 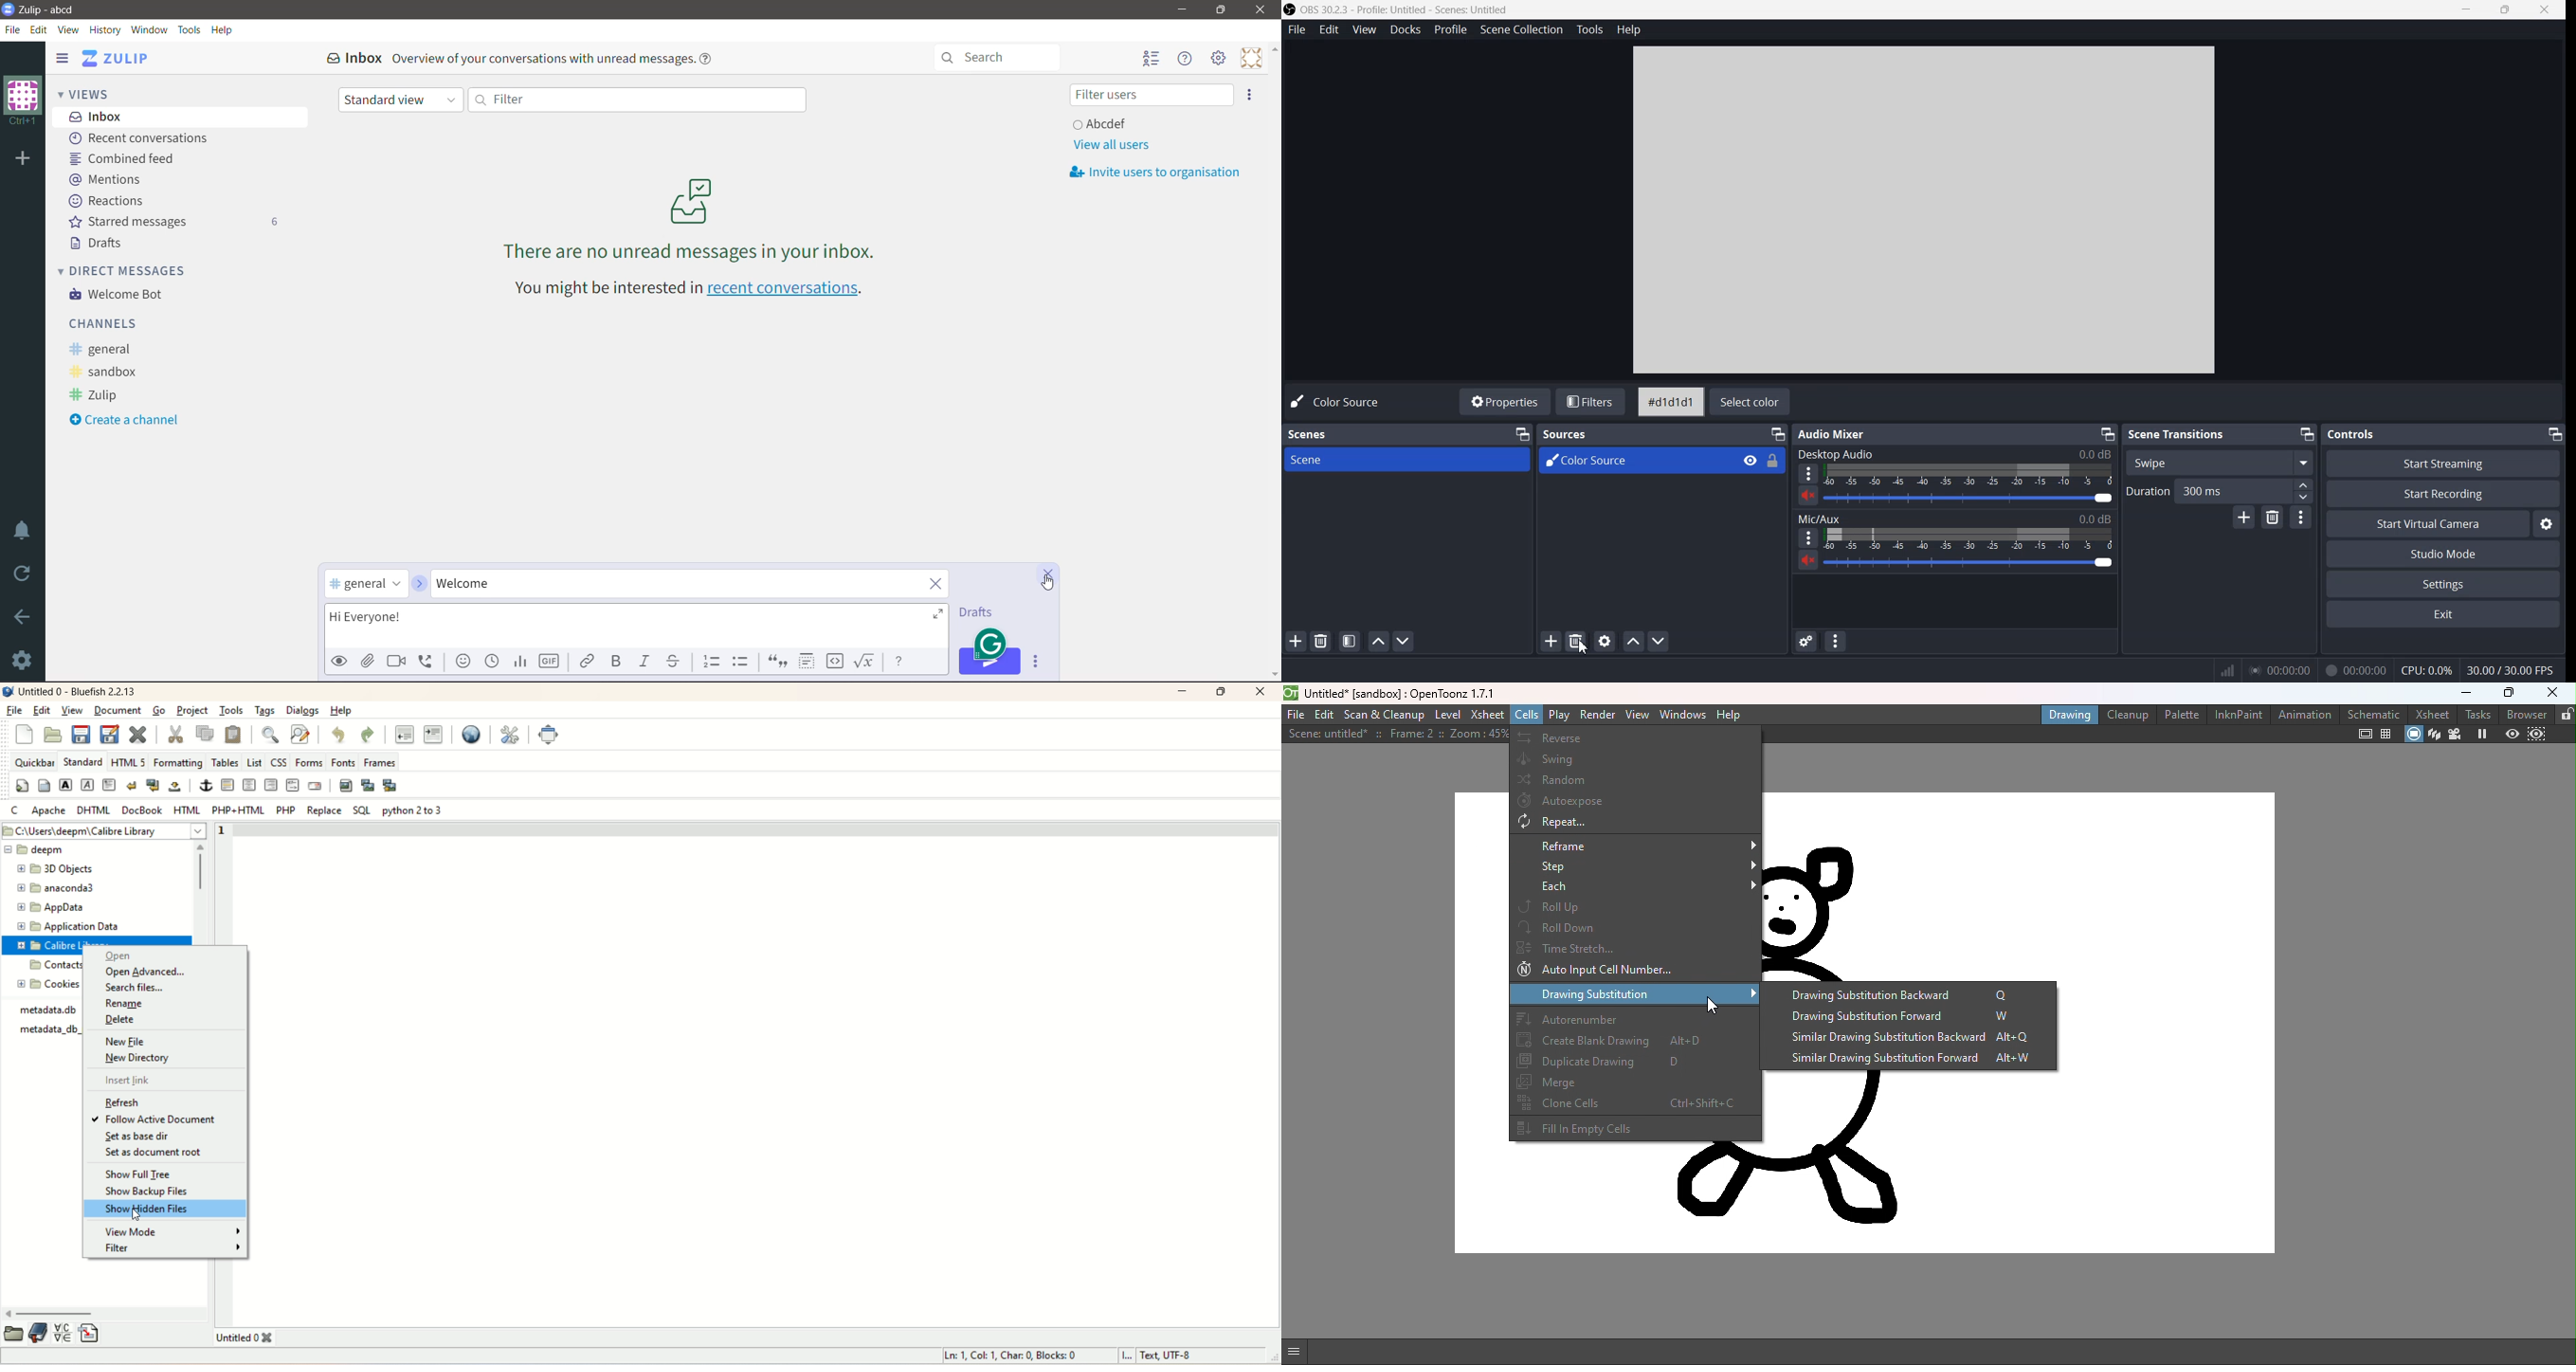 I want to click on application data, so click(x=66, y=928).